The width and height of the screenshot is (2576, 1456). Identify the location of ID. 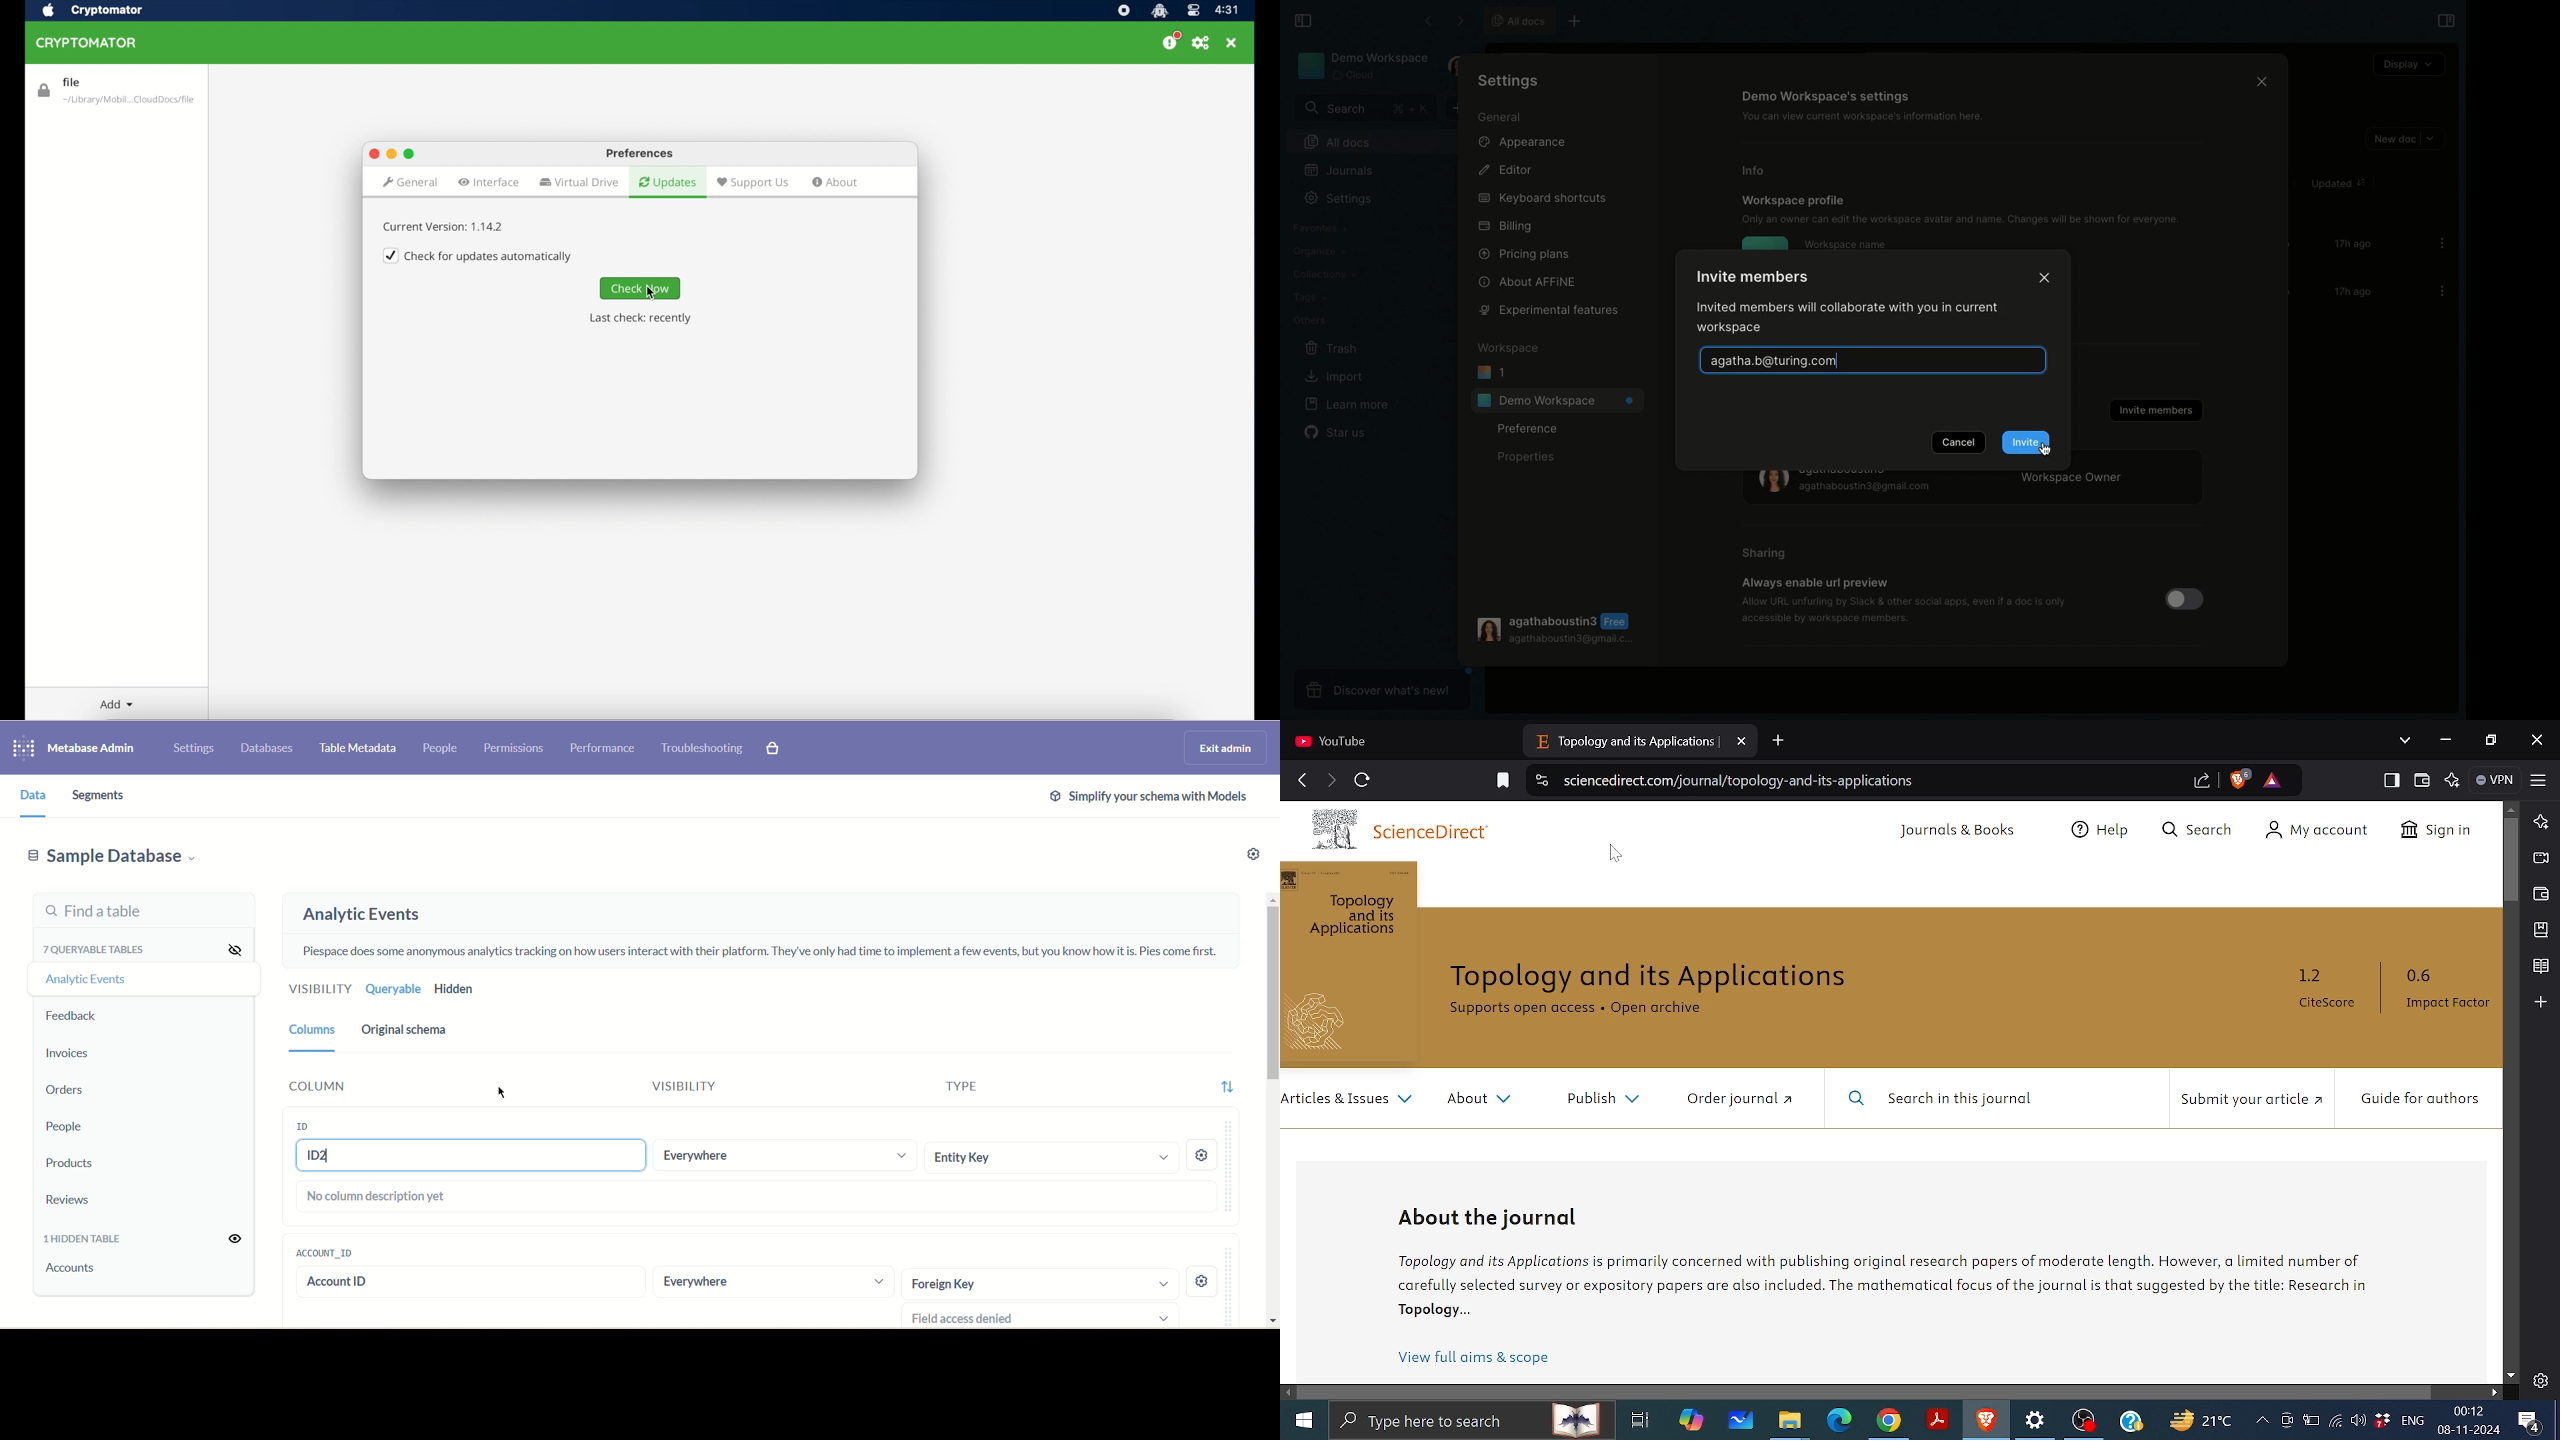
(305, 1125).